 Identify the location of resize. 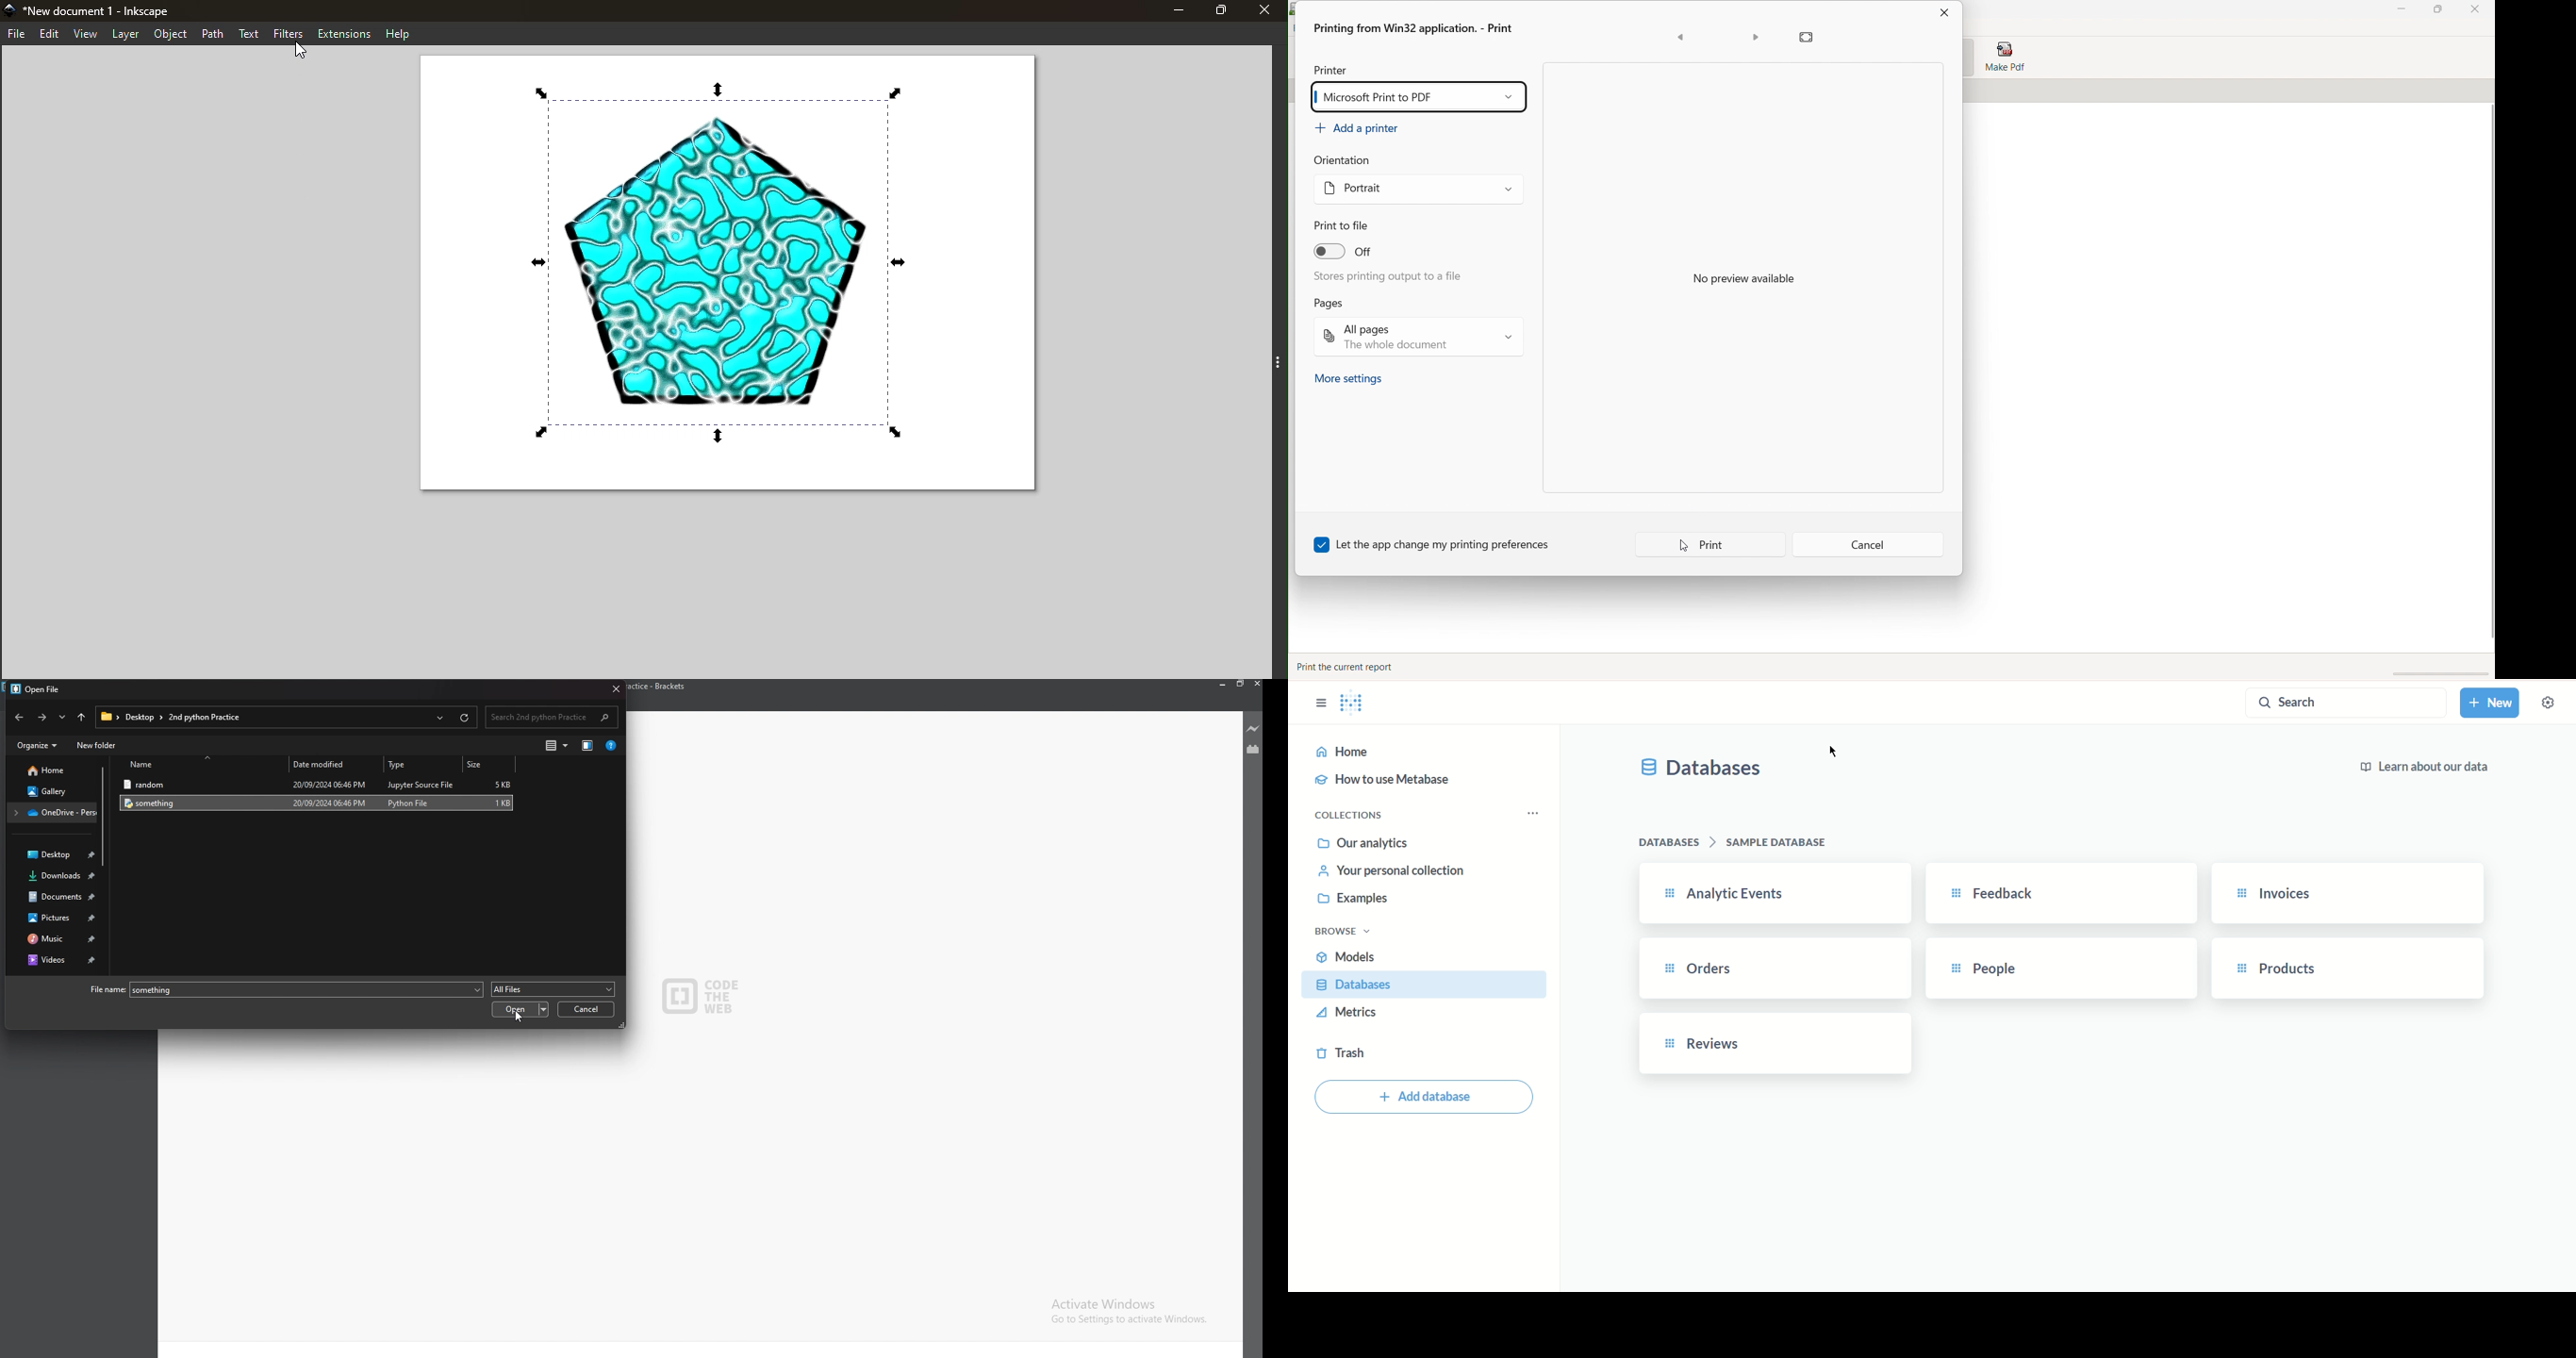
(1240, 684).